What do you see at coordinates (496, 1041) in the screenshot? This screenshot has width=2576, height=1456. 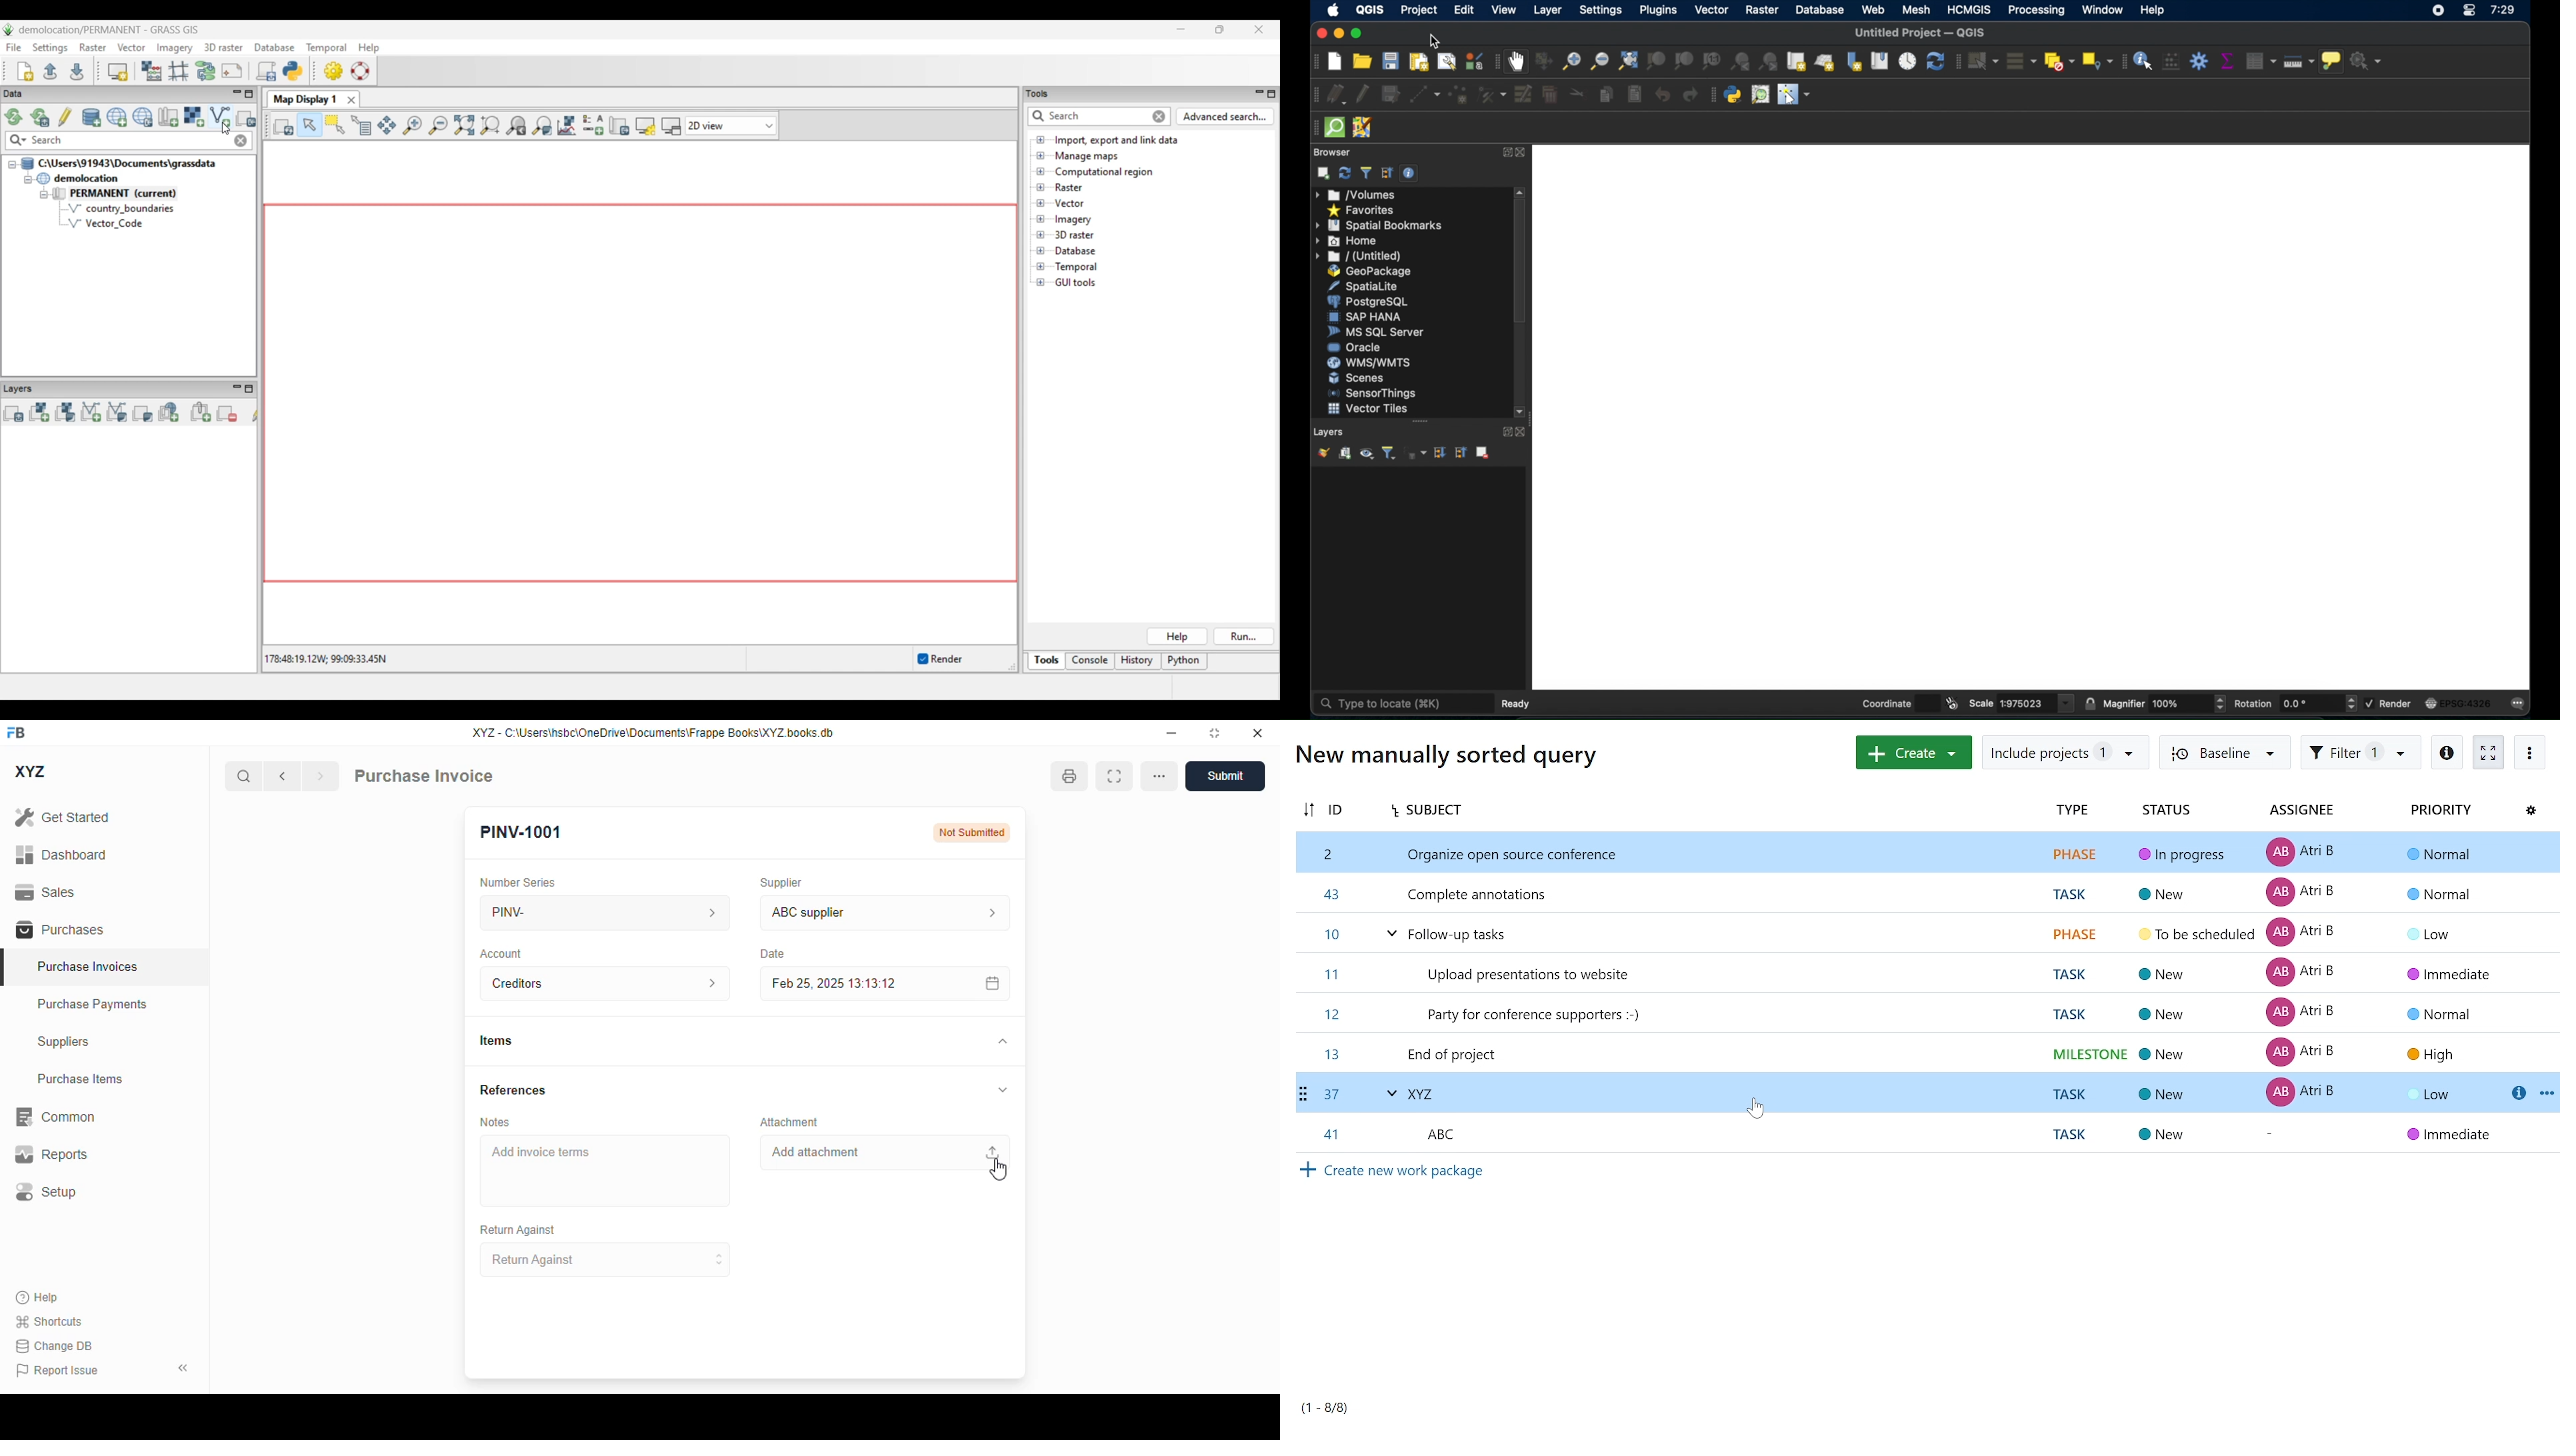 I see `items` at bounding box center [496, 1041].